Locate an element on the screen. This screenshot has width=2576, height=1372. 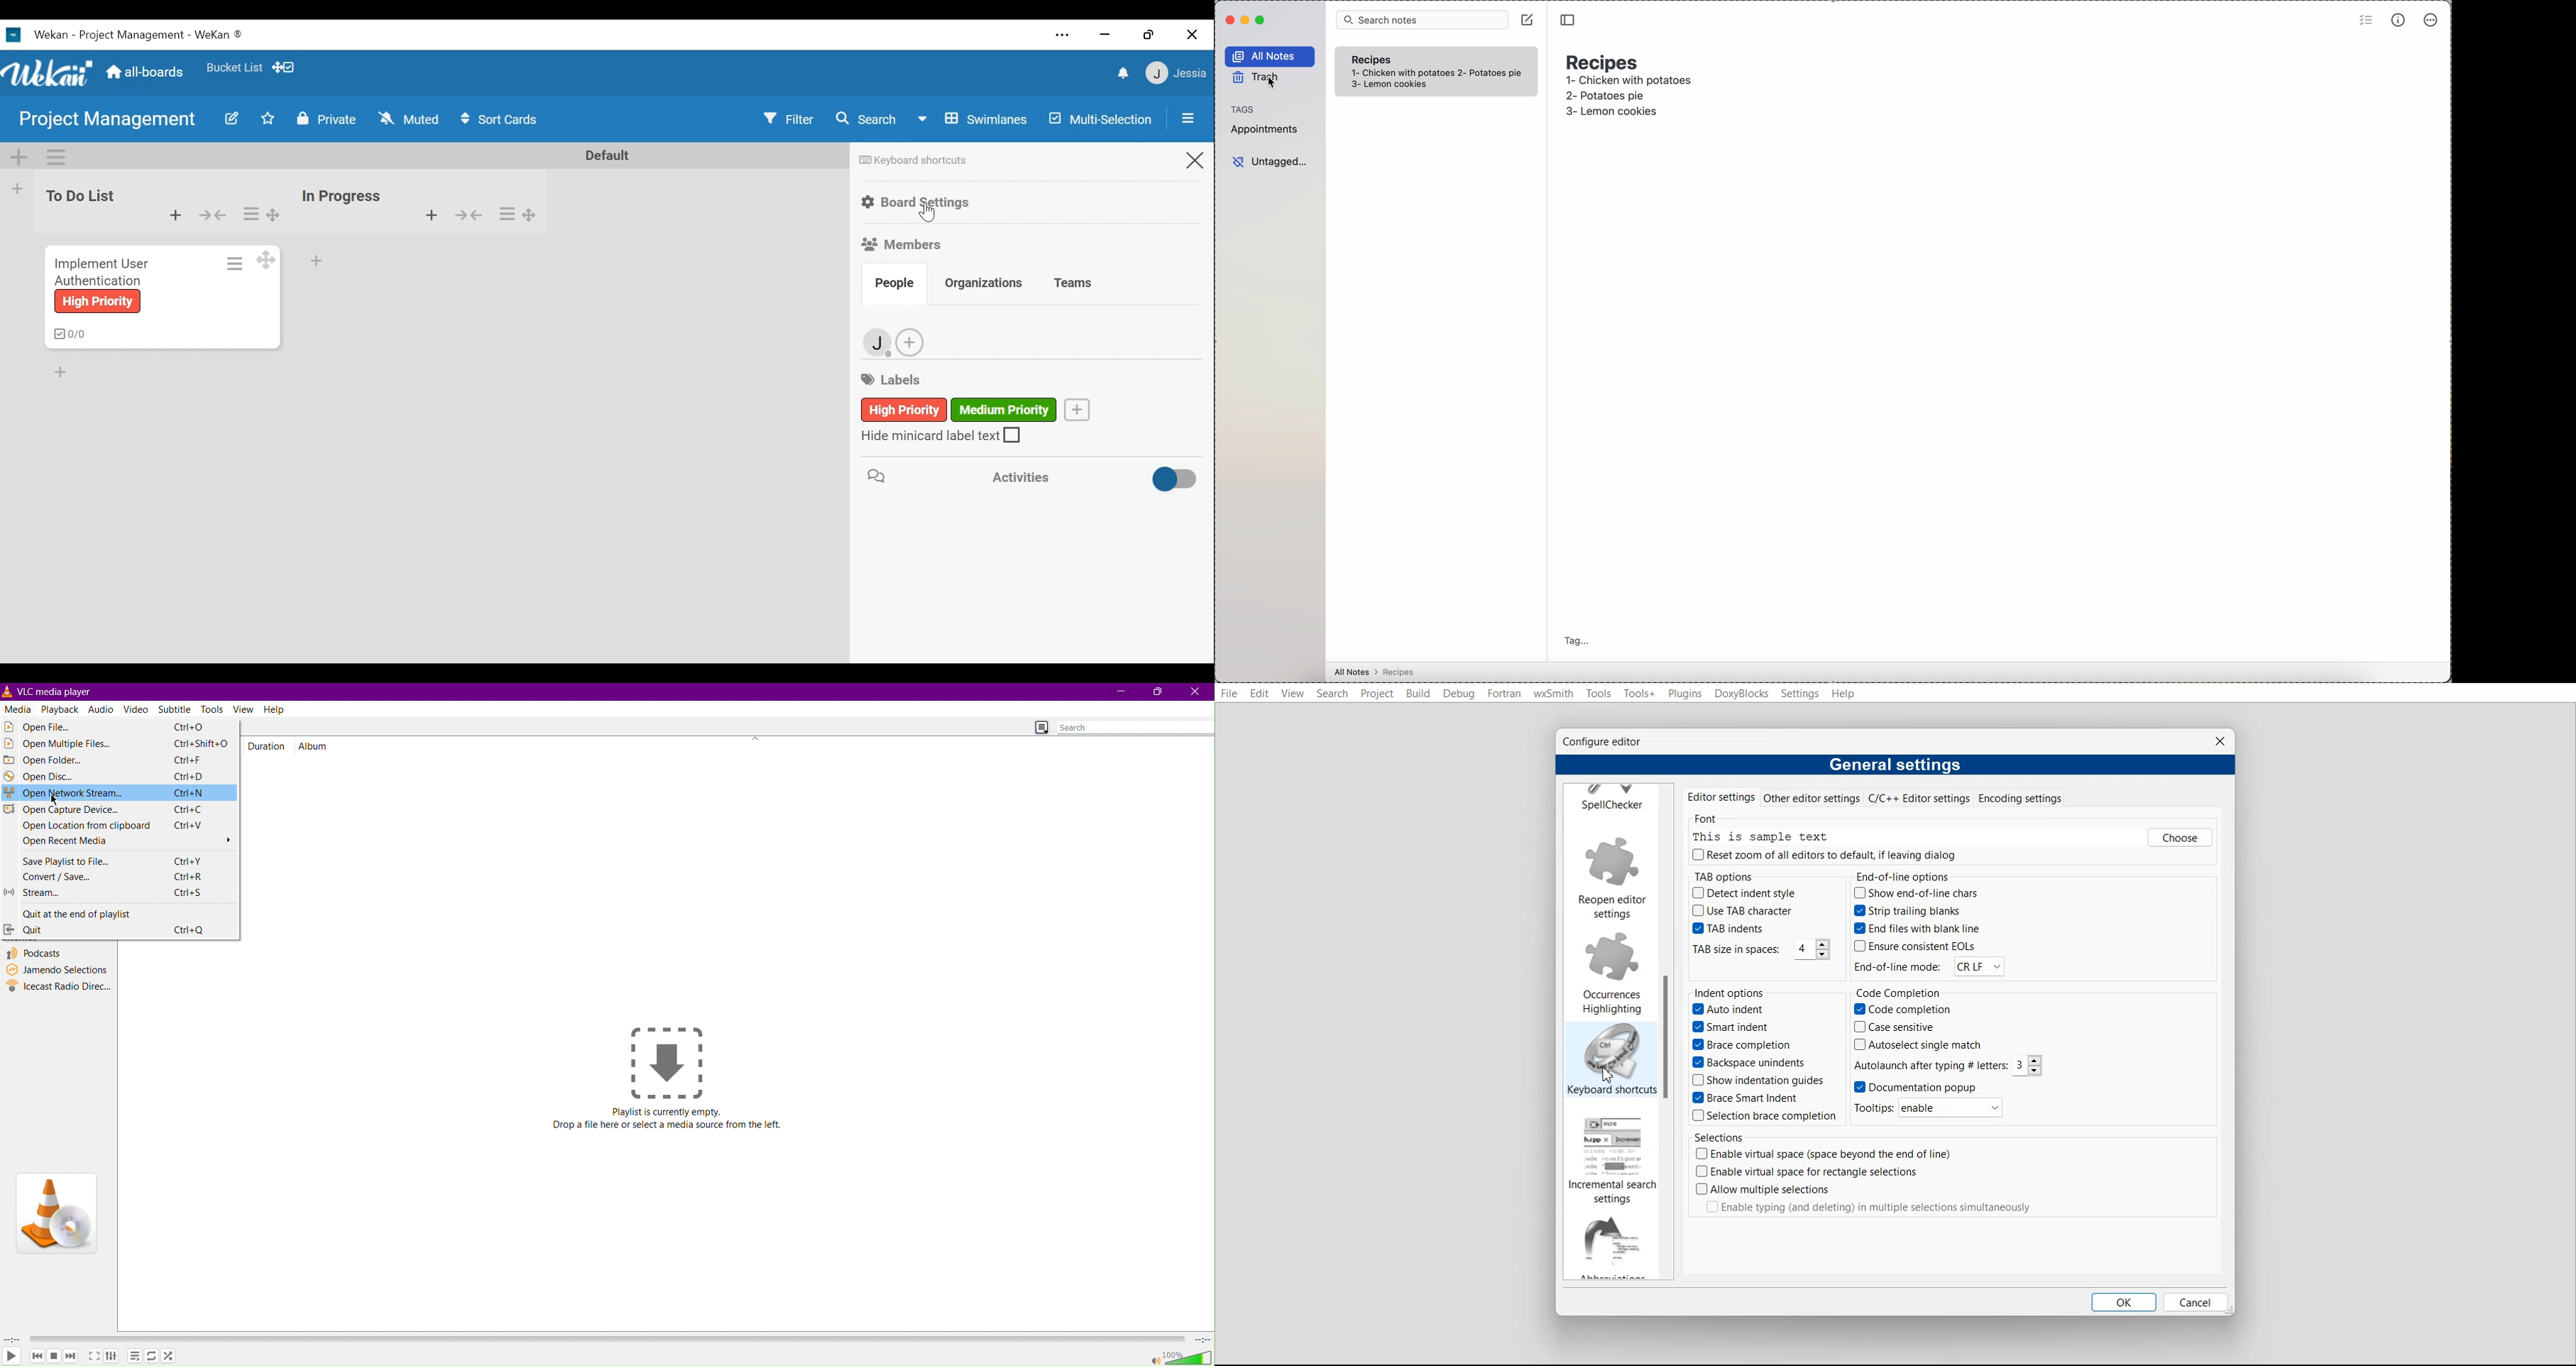
Incremental search settings is located at coordinates (1612, 1160).